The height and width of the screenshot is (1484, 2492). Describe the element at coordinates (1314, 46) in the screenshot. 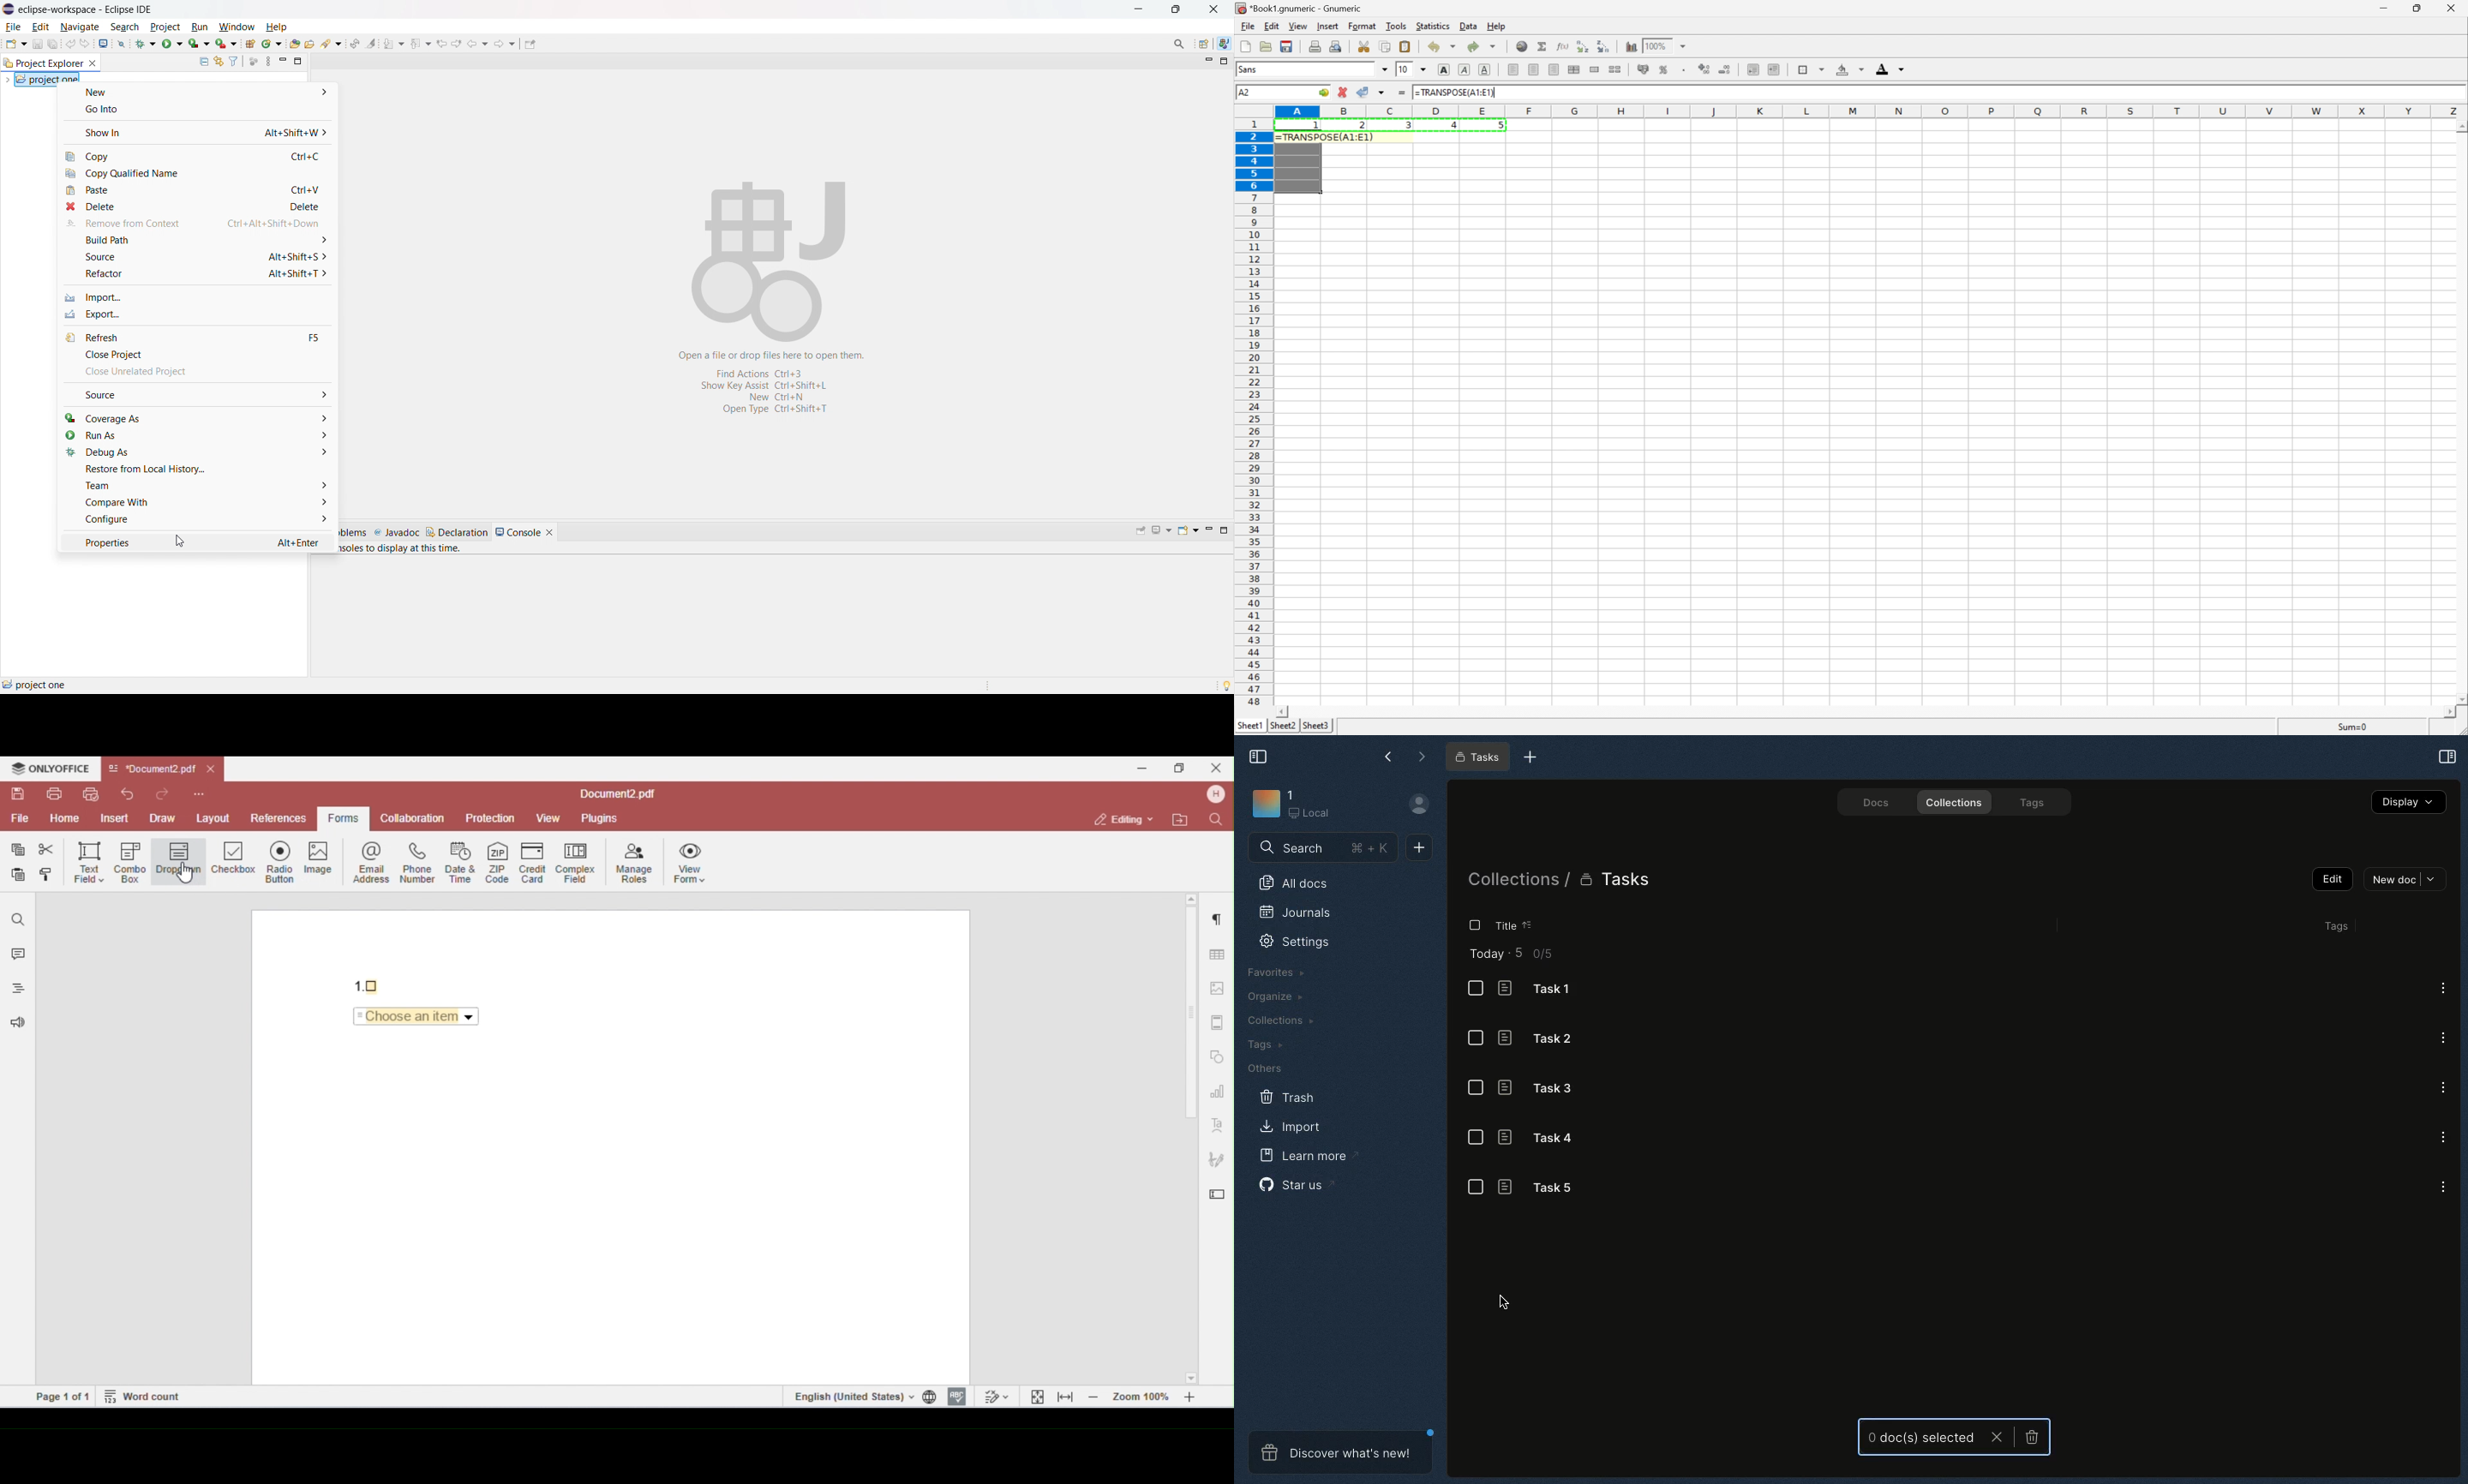

I see `print` at that location.